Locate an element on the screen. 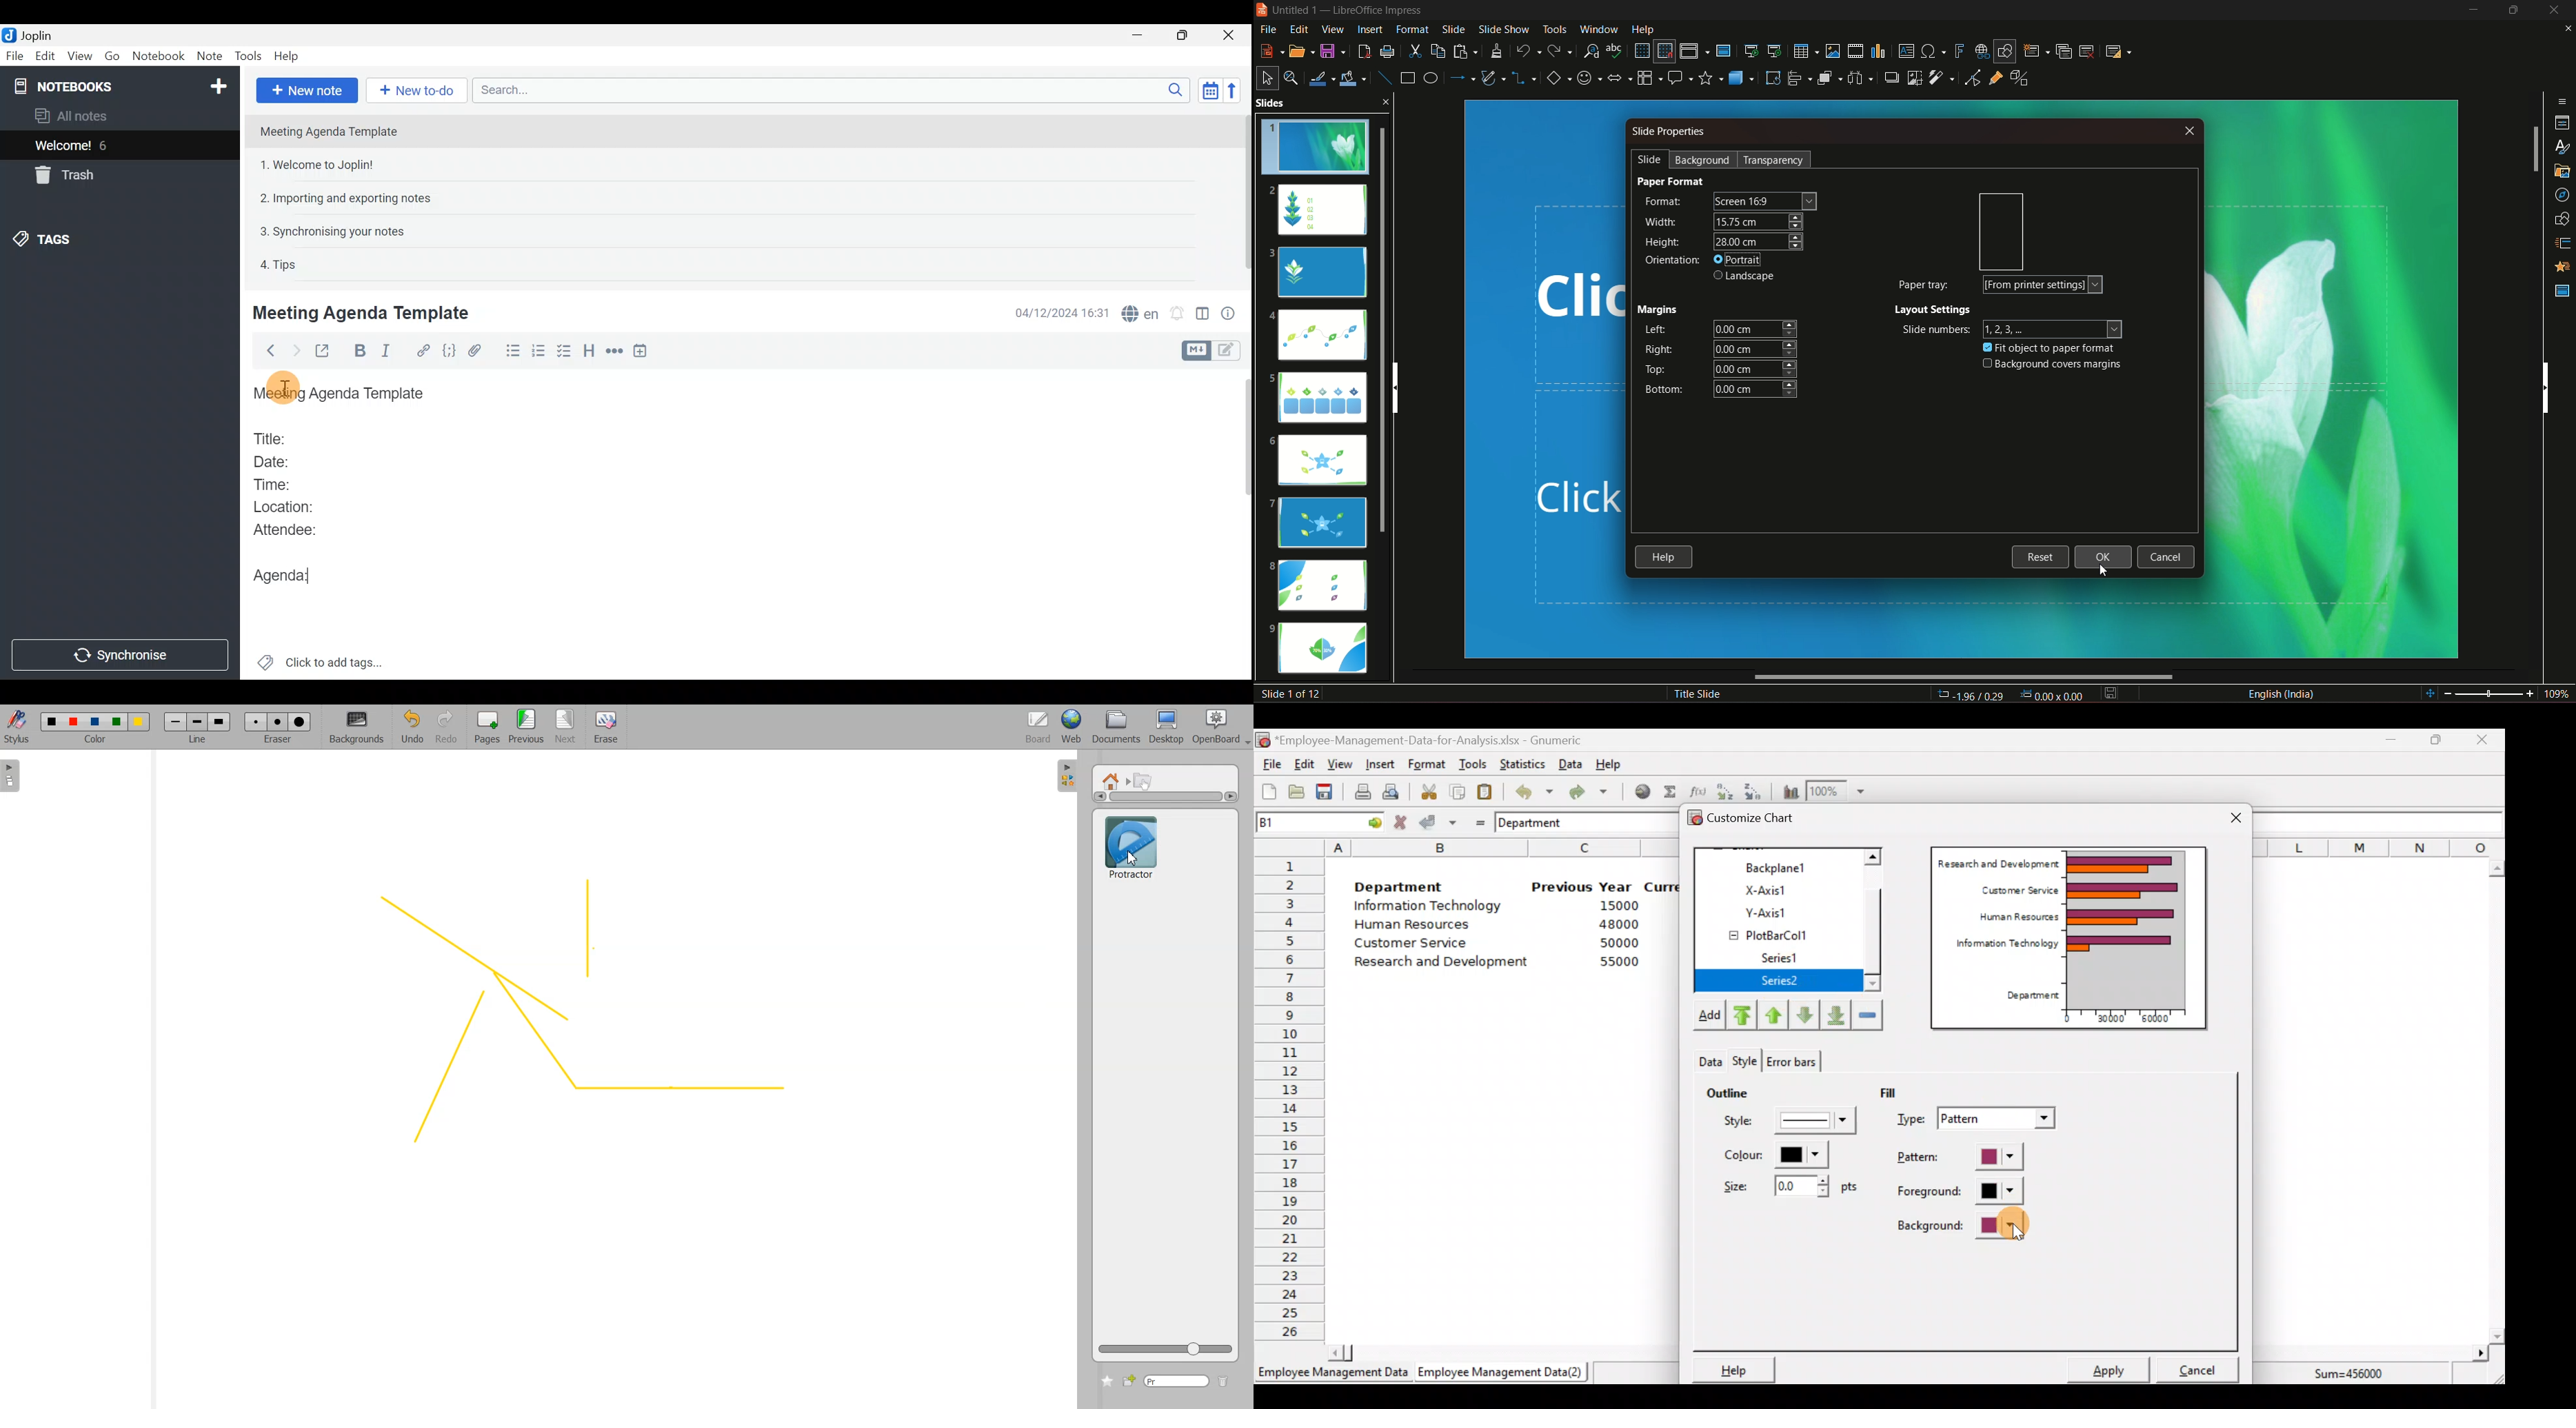 This screenshot has width=2576, height=1428. slide properties is located at coordinates (1670, 134).